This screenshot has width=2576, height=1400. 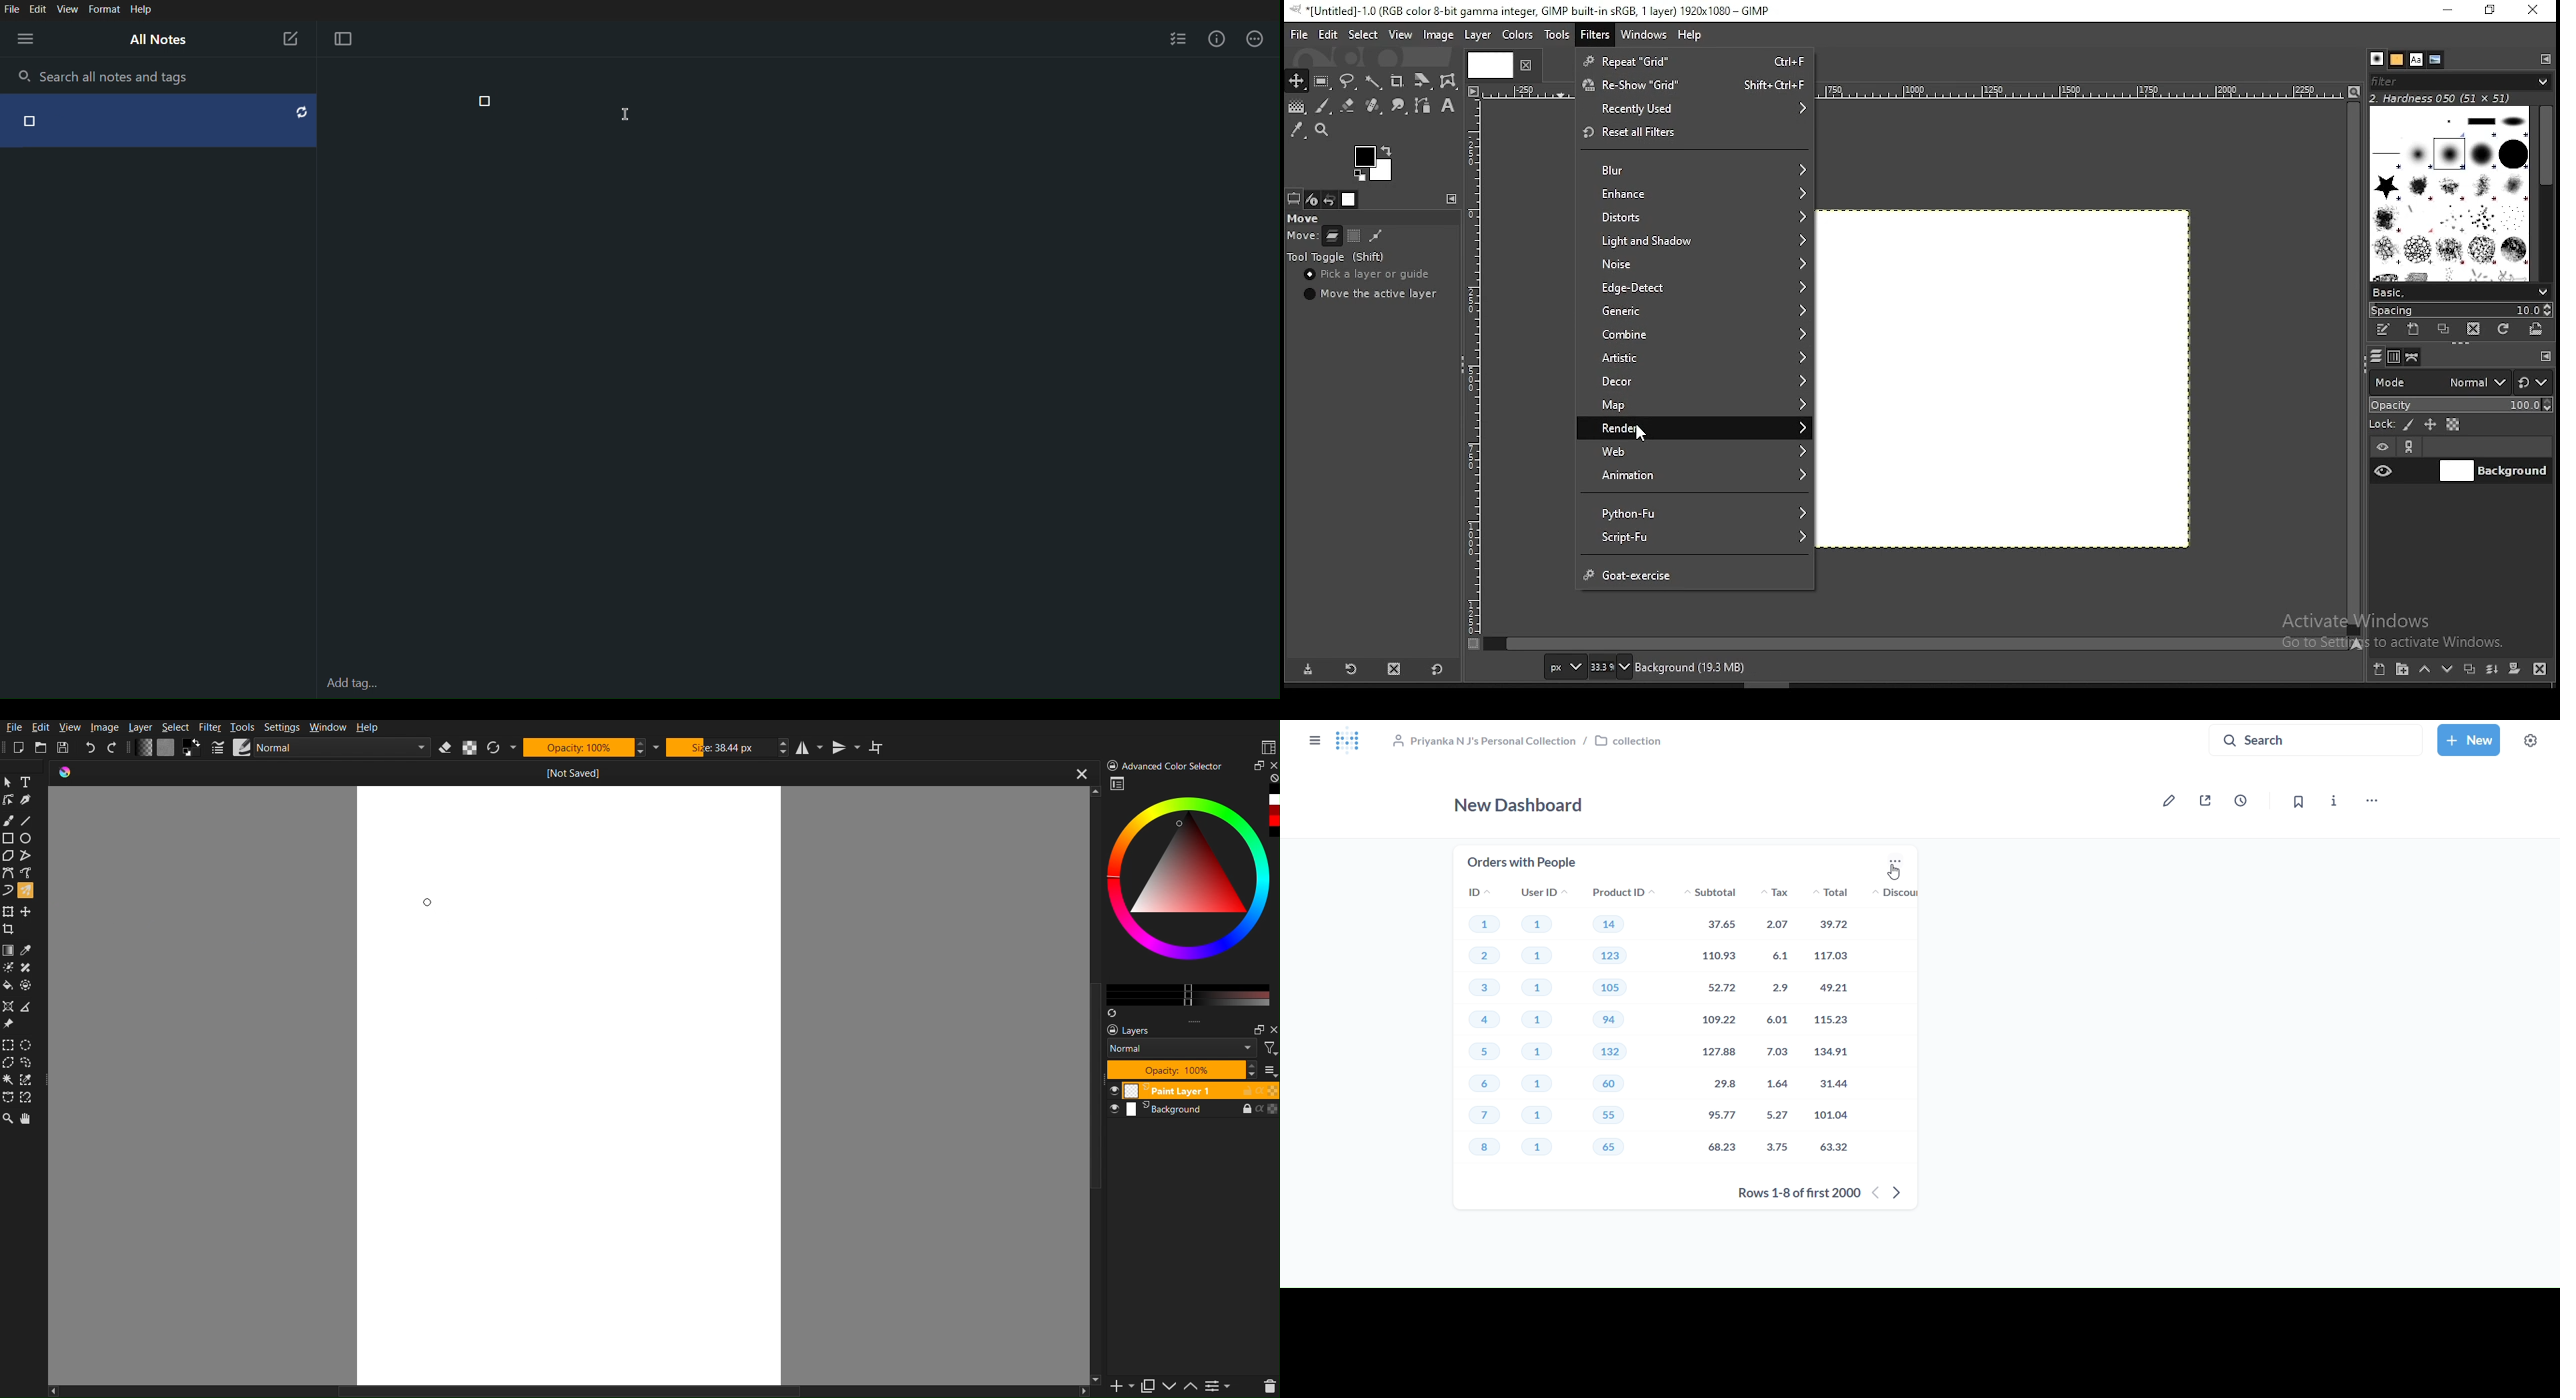 I want to click on lock, so click(x=2381, y=424).